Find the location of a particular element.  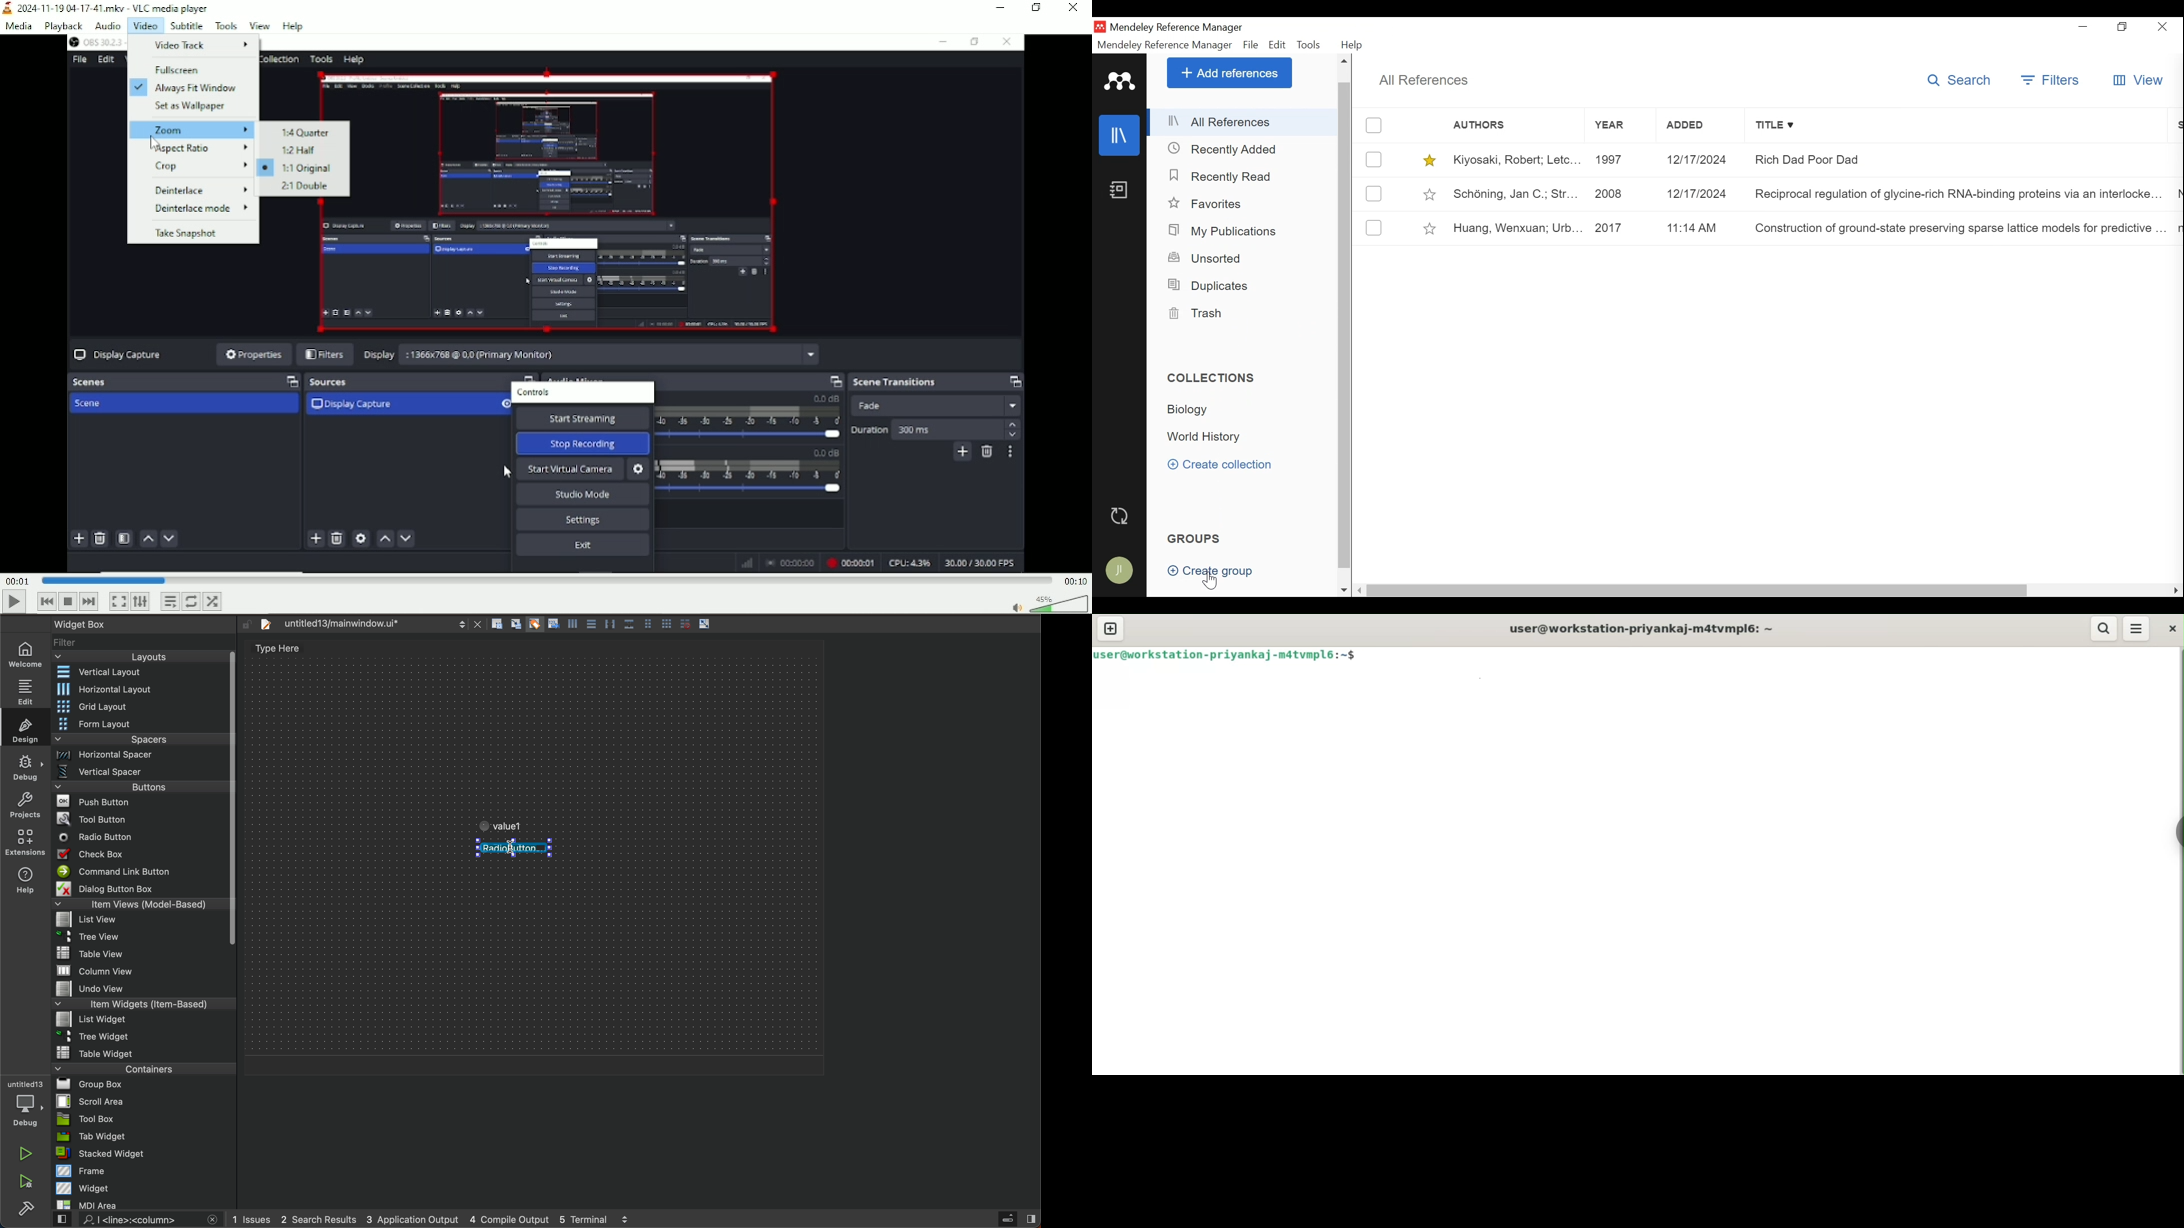

Deinterlace mode is located at coordinates (195, 210).